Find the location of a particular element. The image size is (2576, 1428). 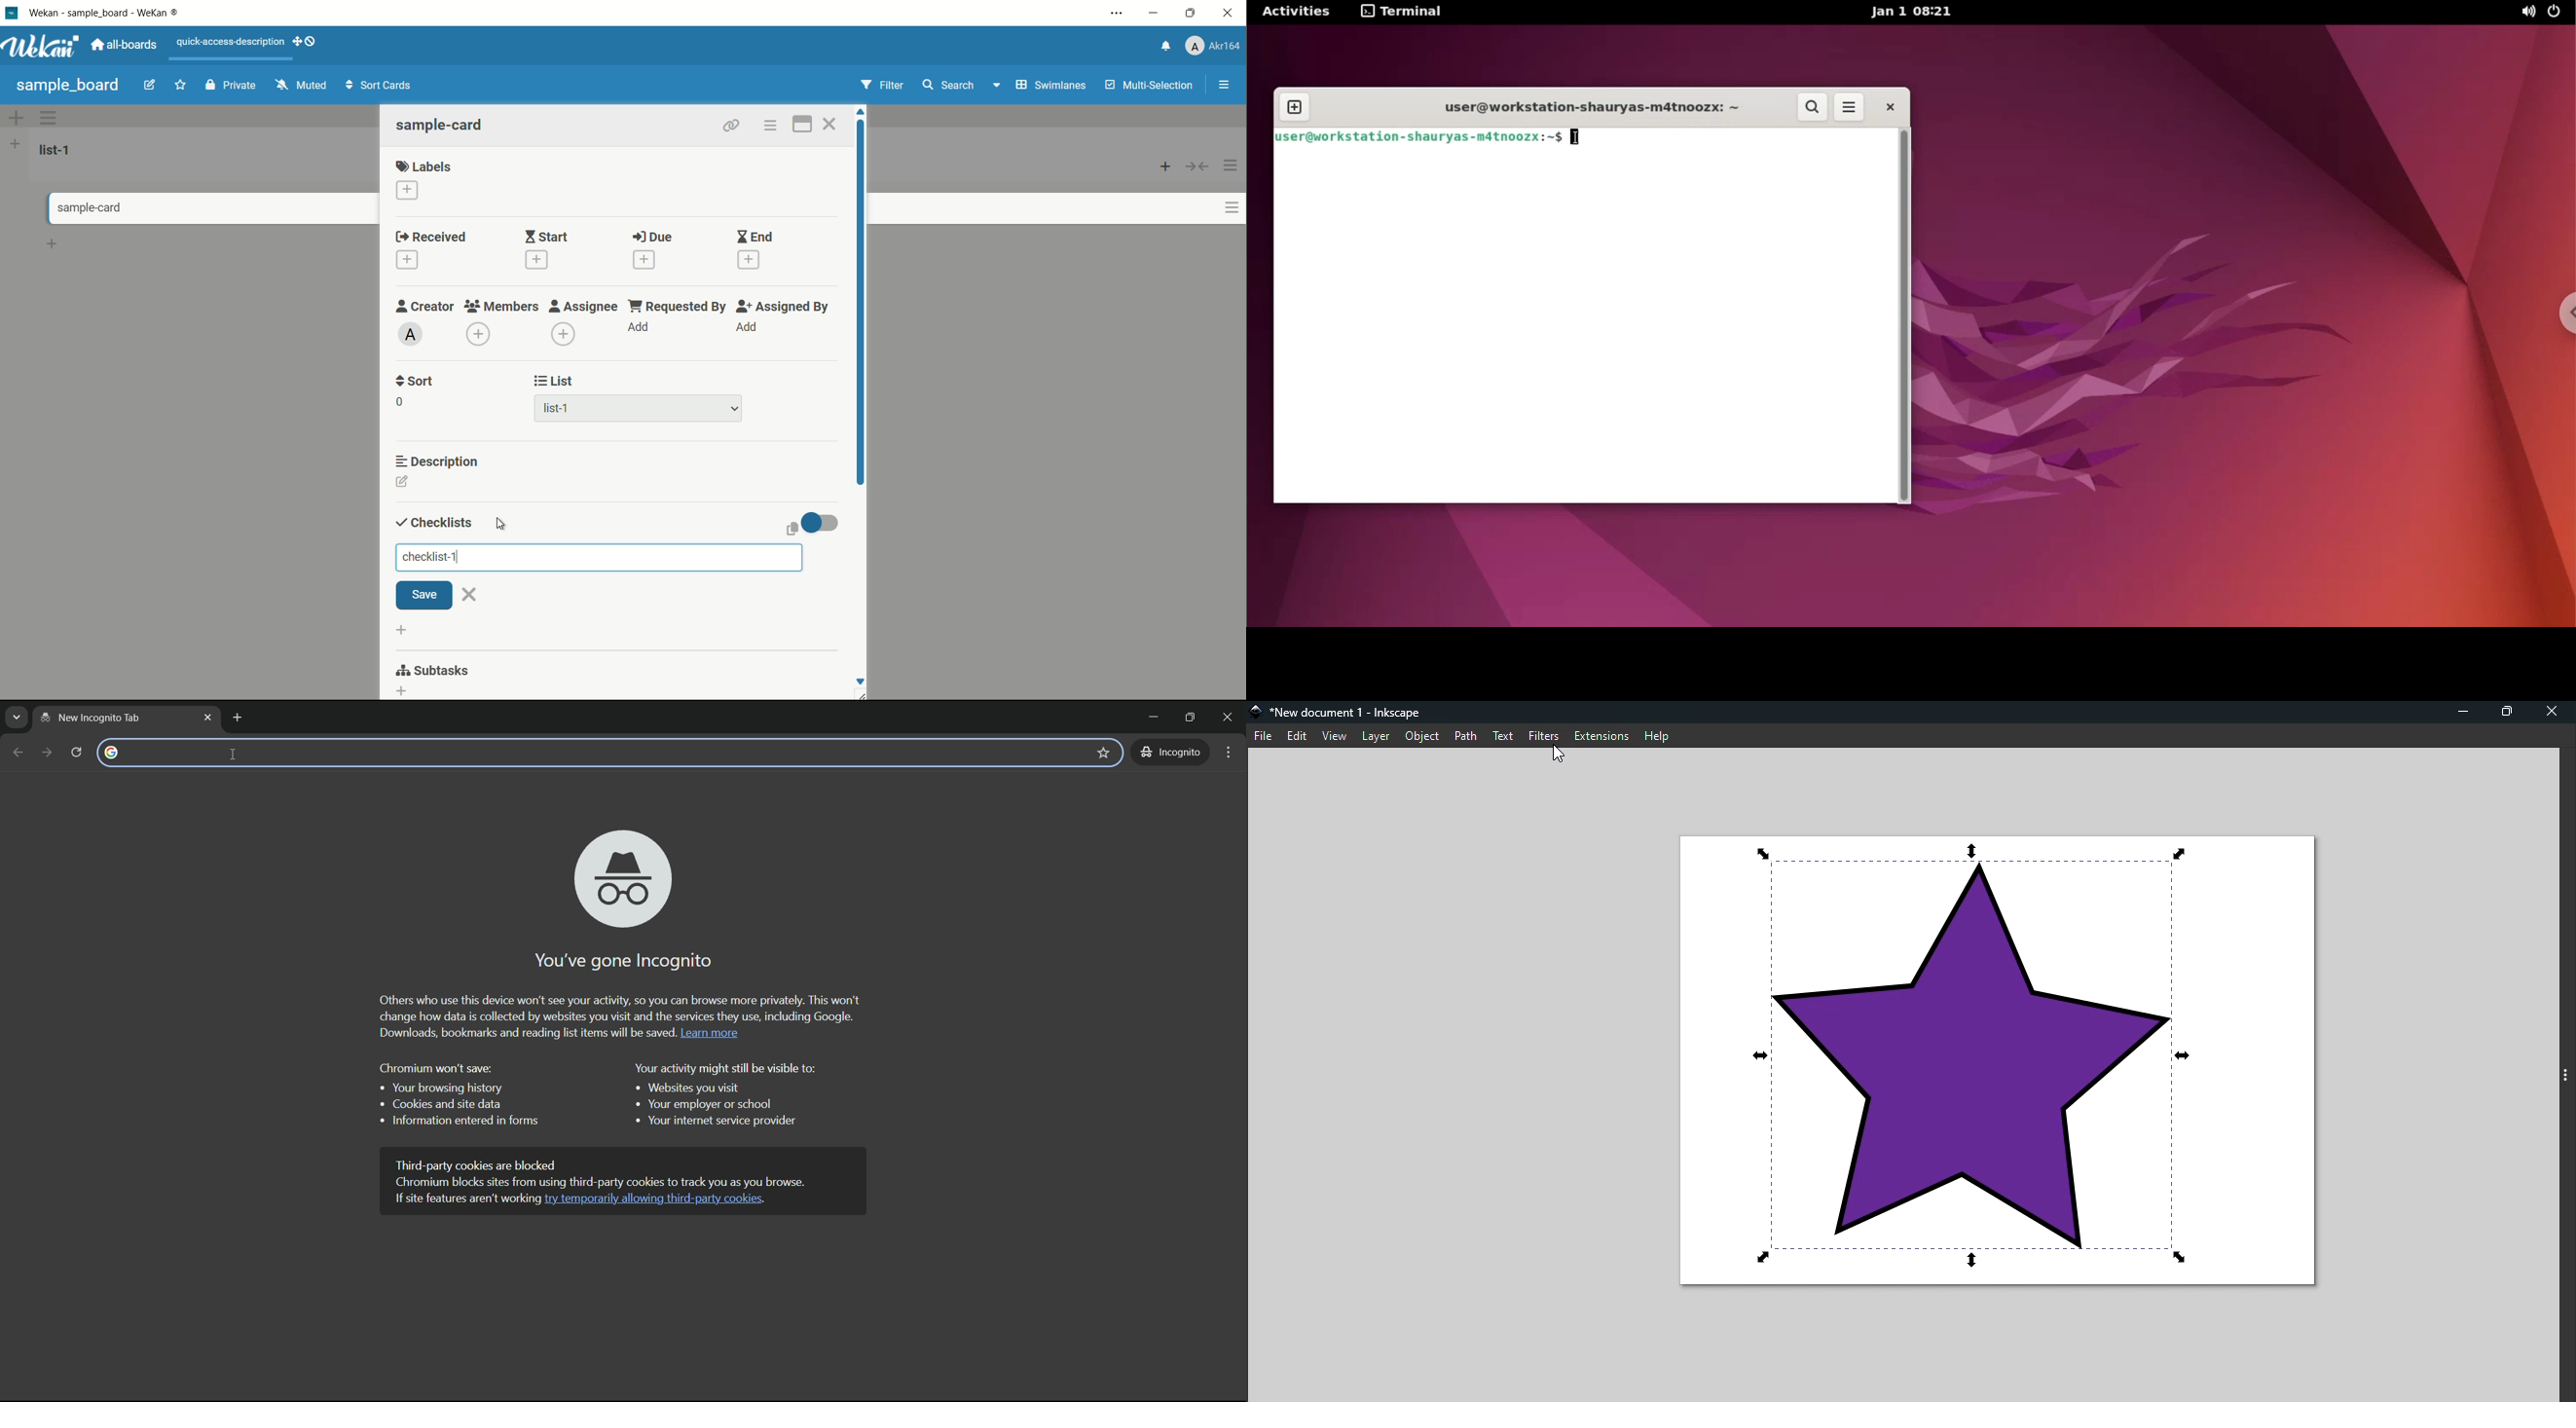

0 is located at coordinates (399, 402).